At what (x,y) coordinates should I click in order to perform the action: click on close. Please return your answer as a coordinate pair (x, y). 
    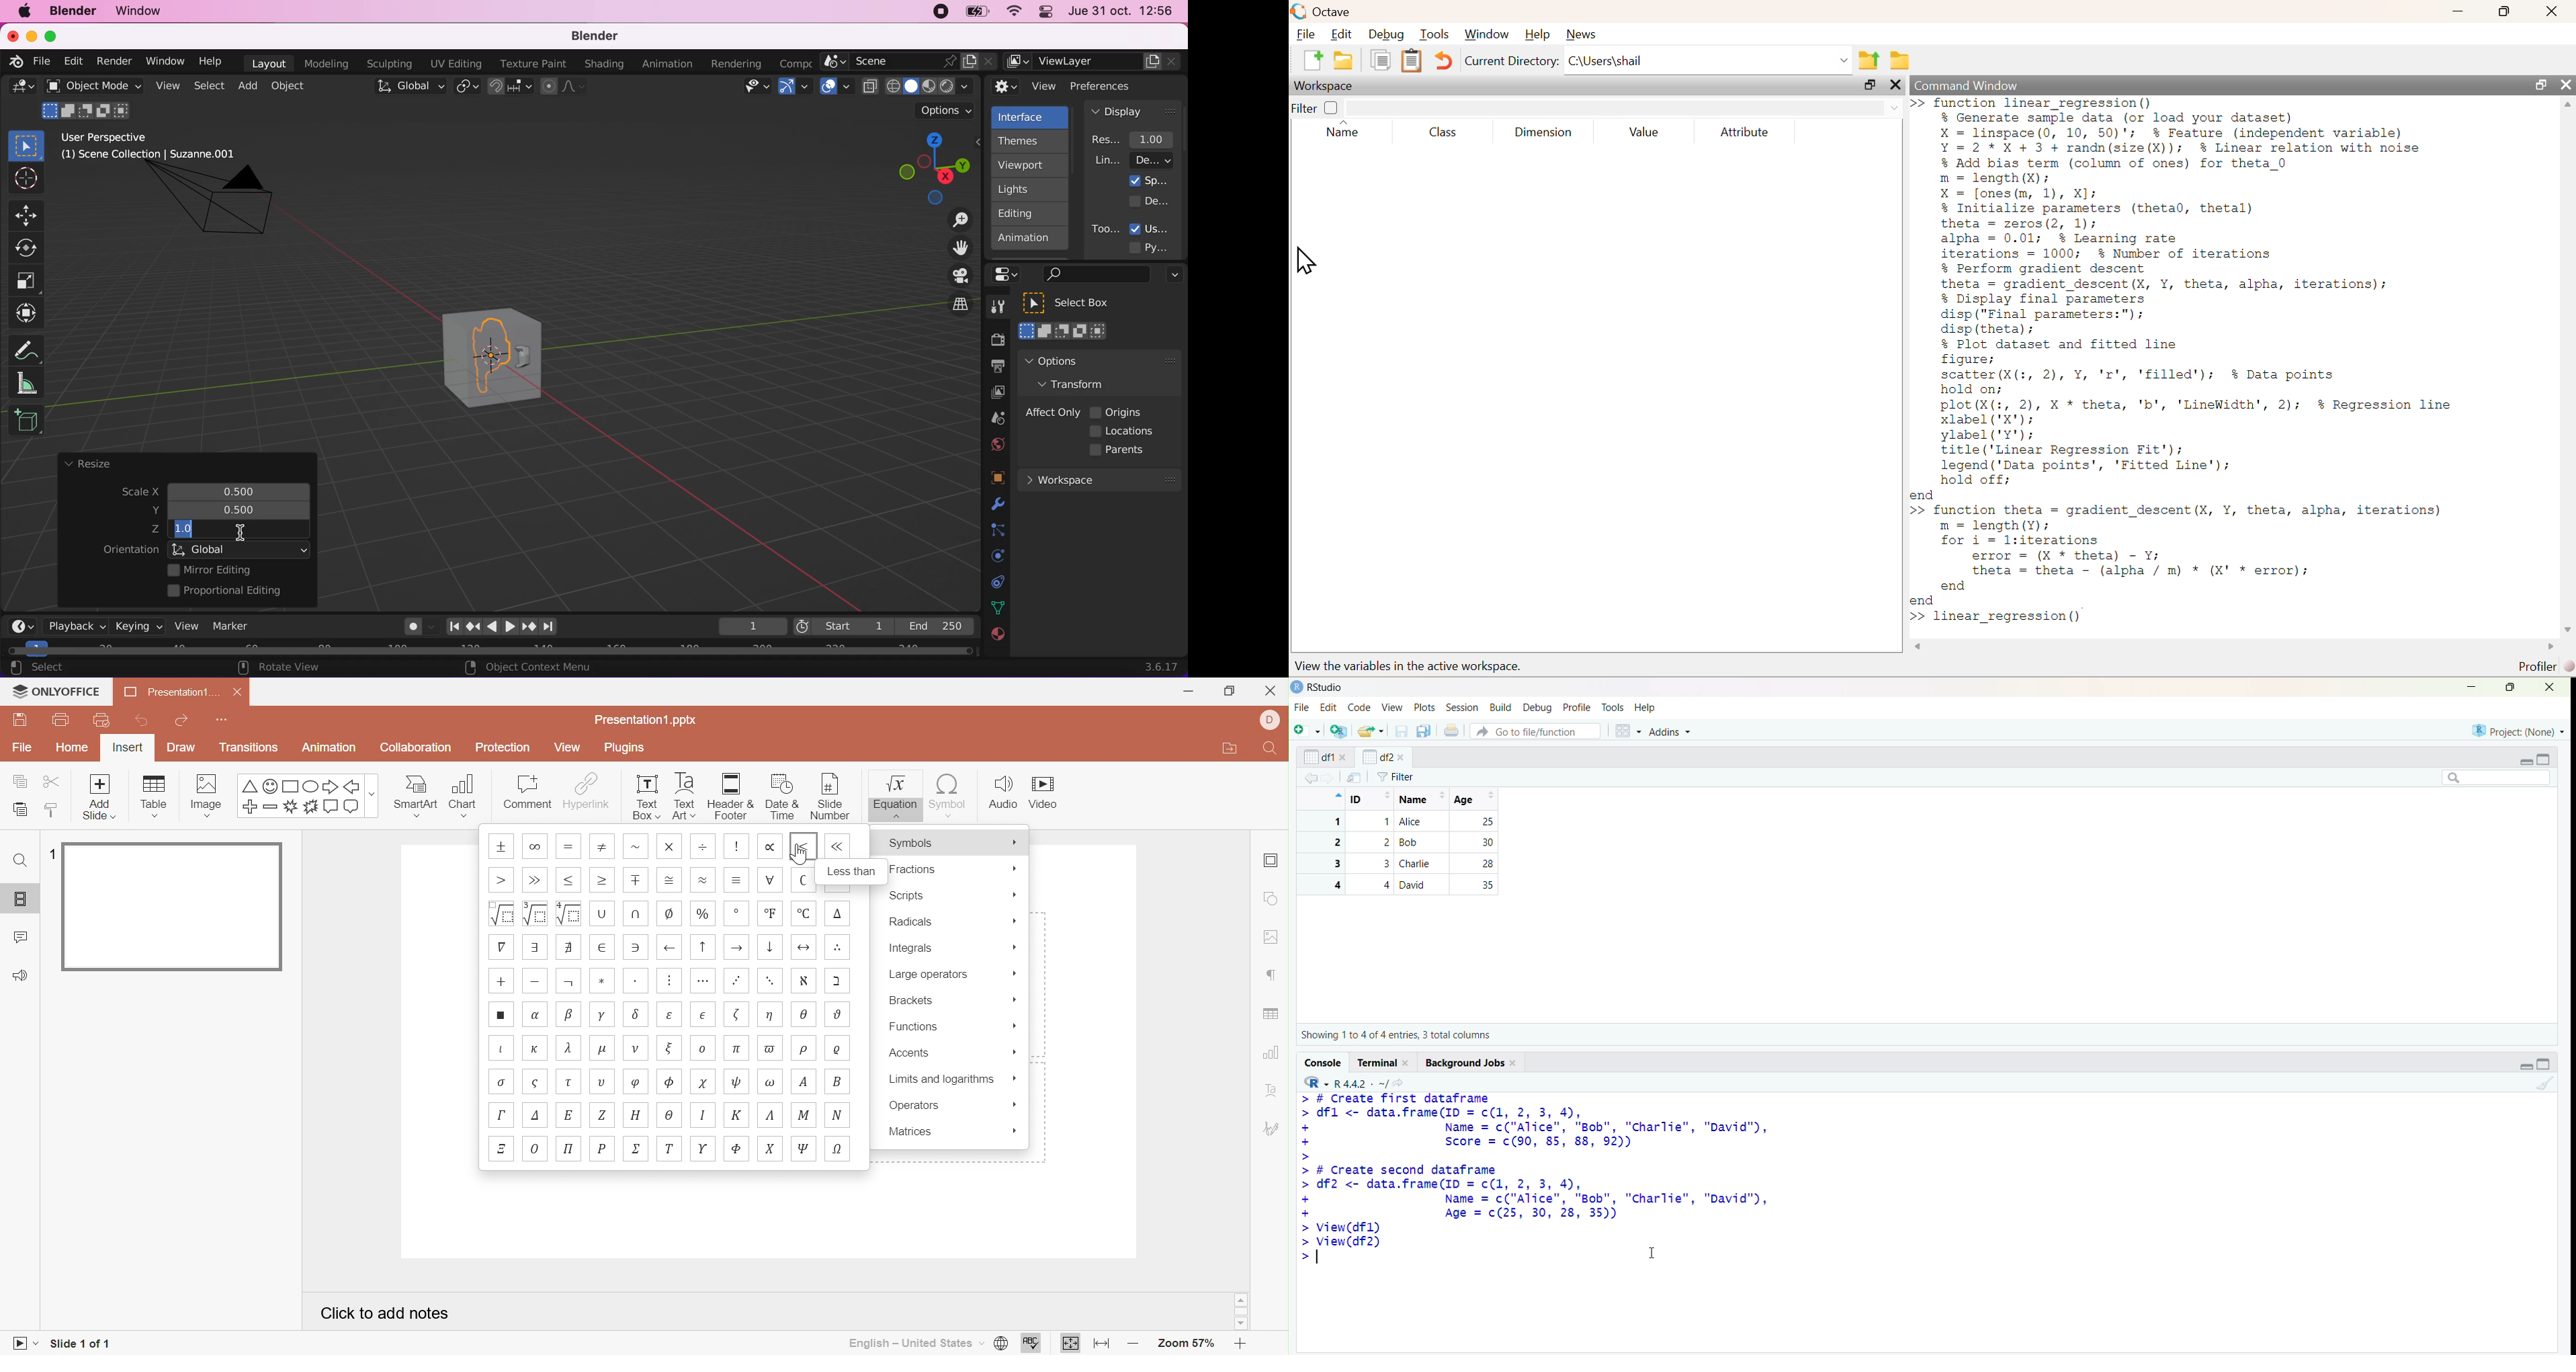
    Looking at the image, I should click on (1344, 757).